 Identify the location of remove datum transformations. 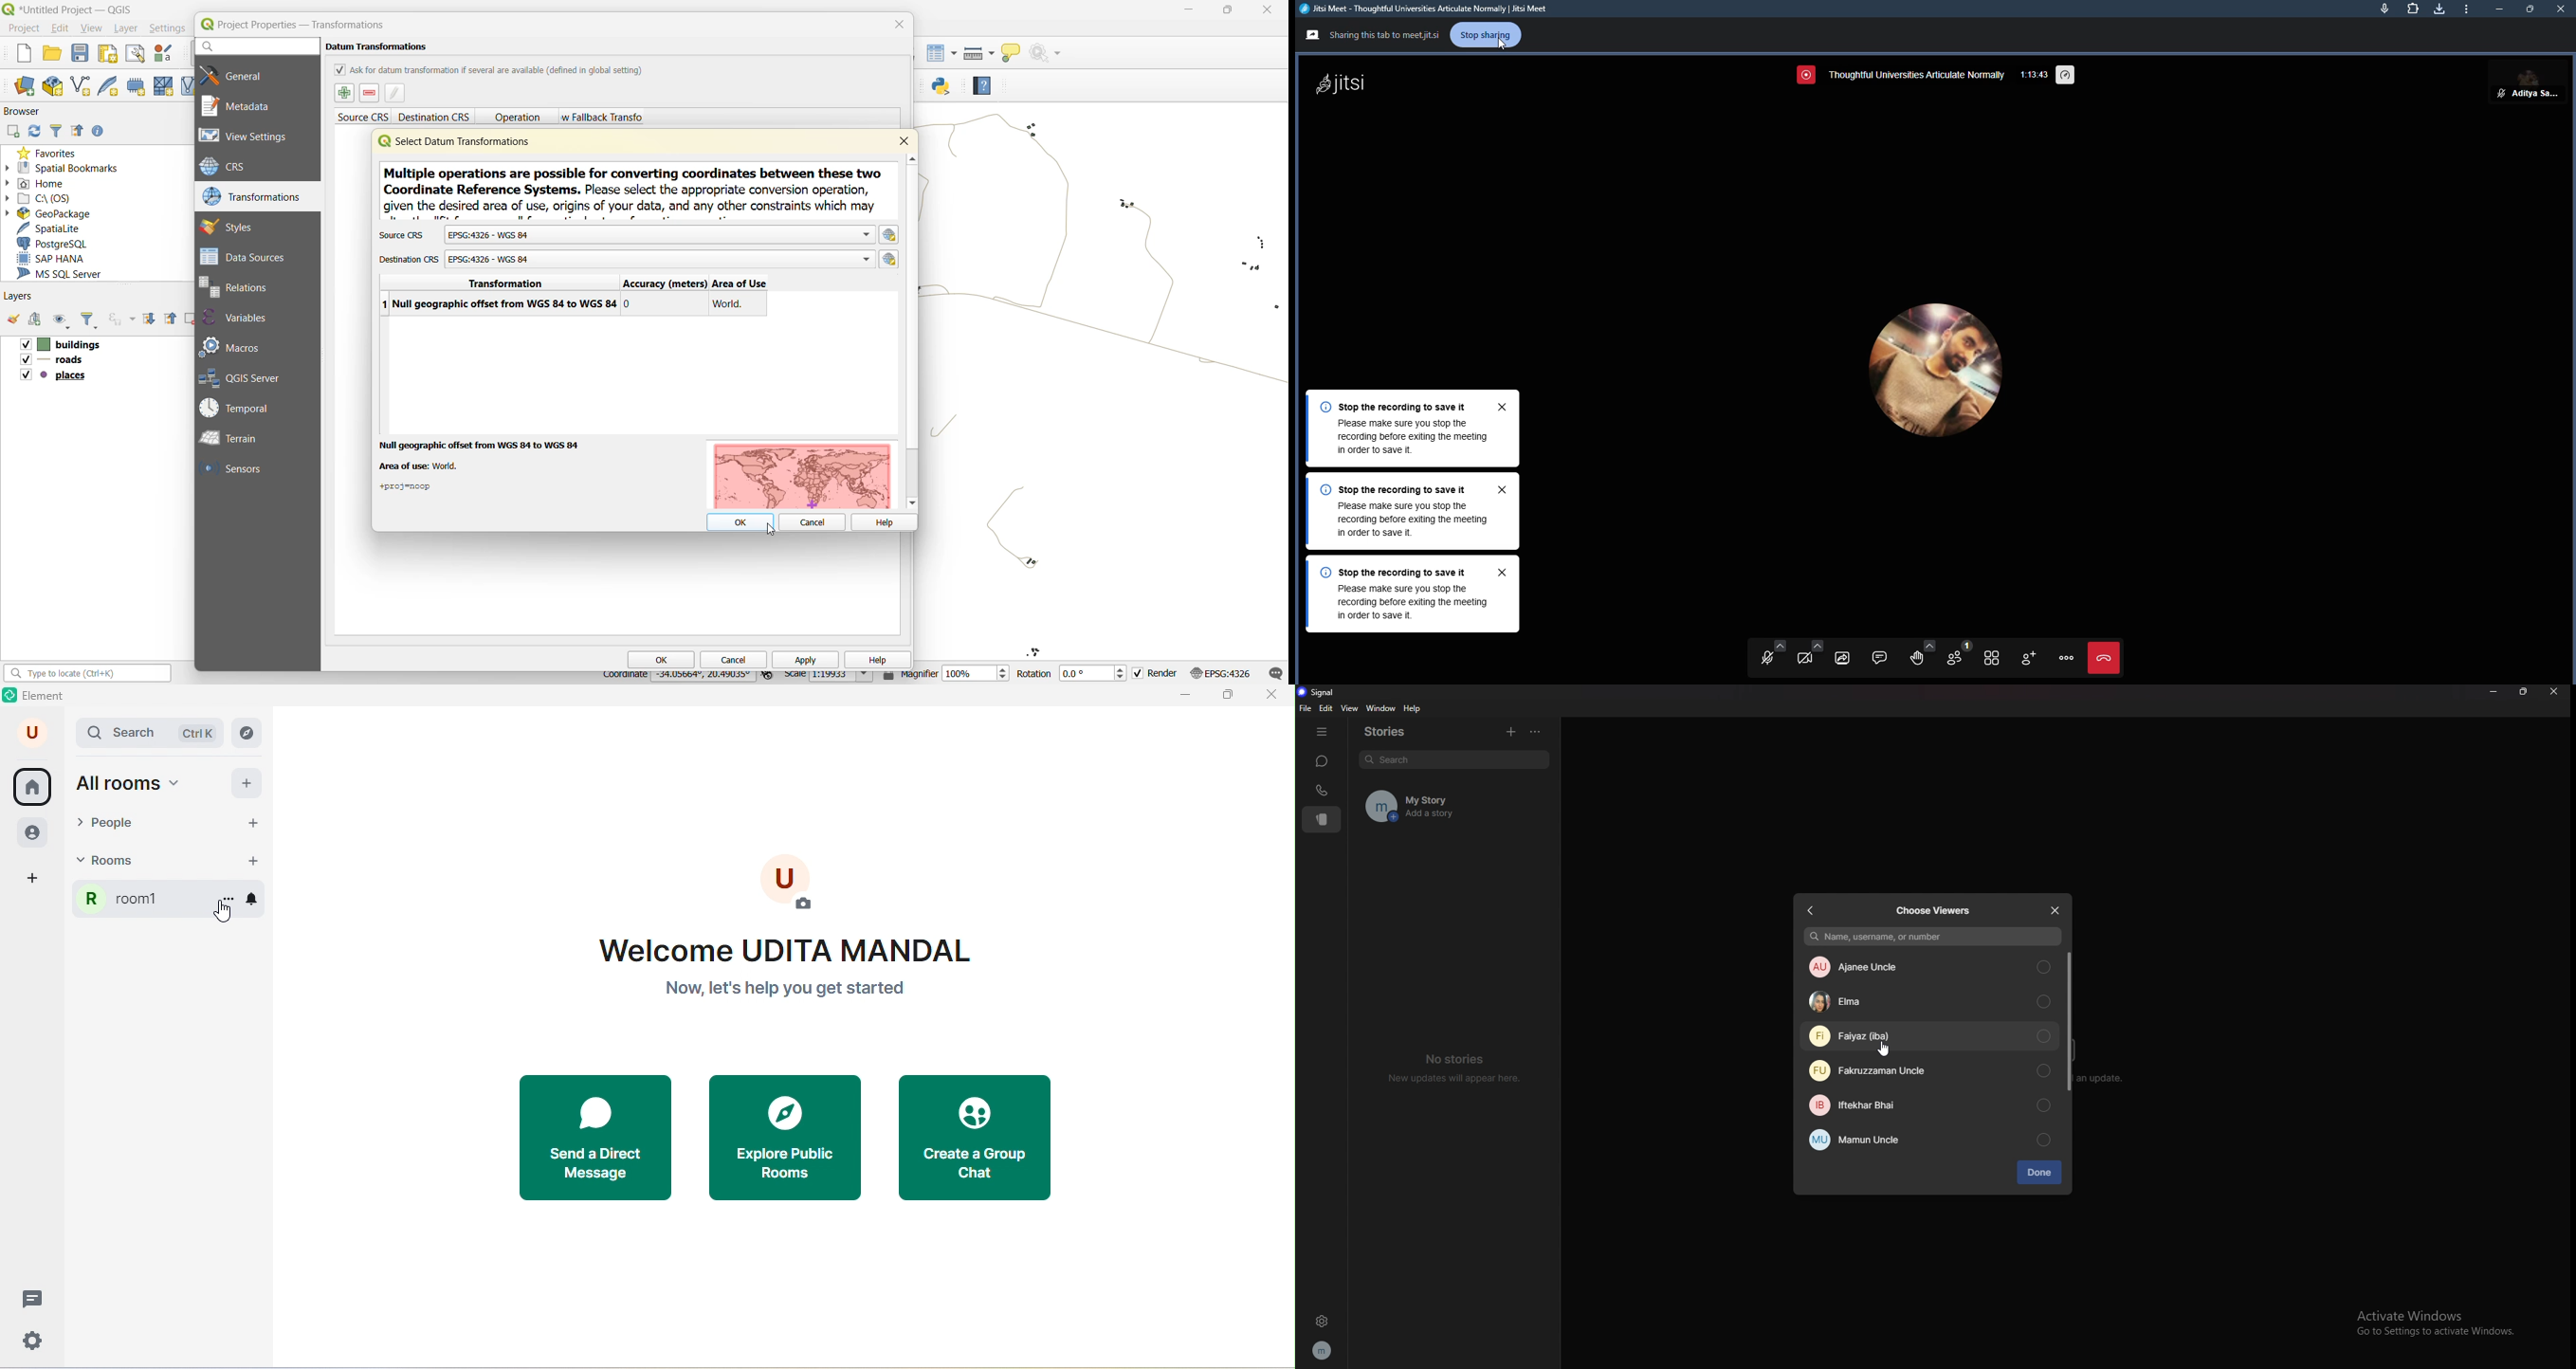
(370, 93).